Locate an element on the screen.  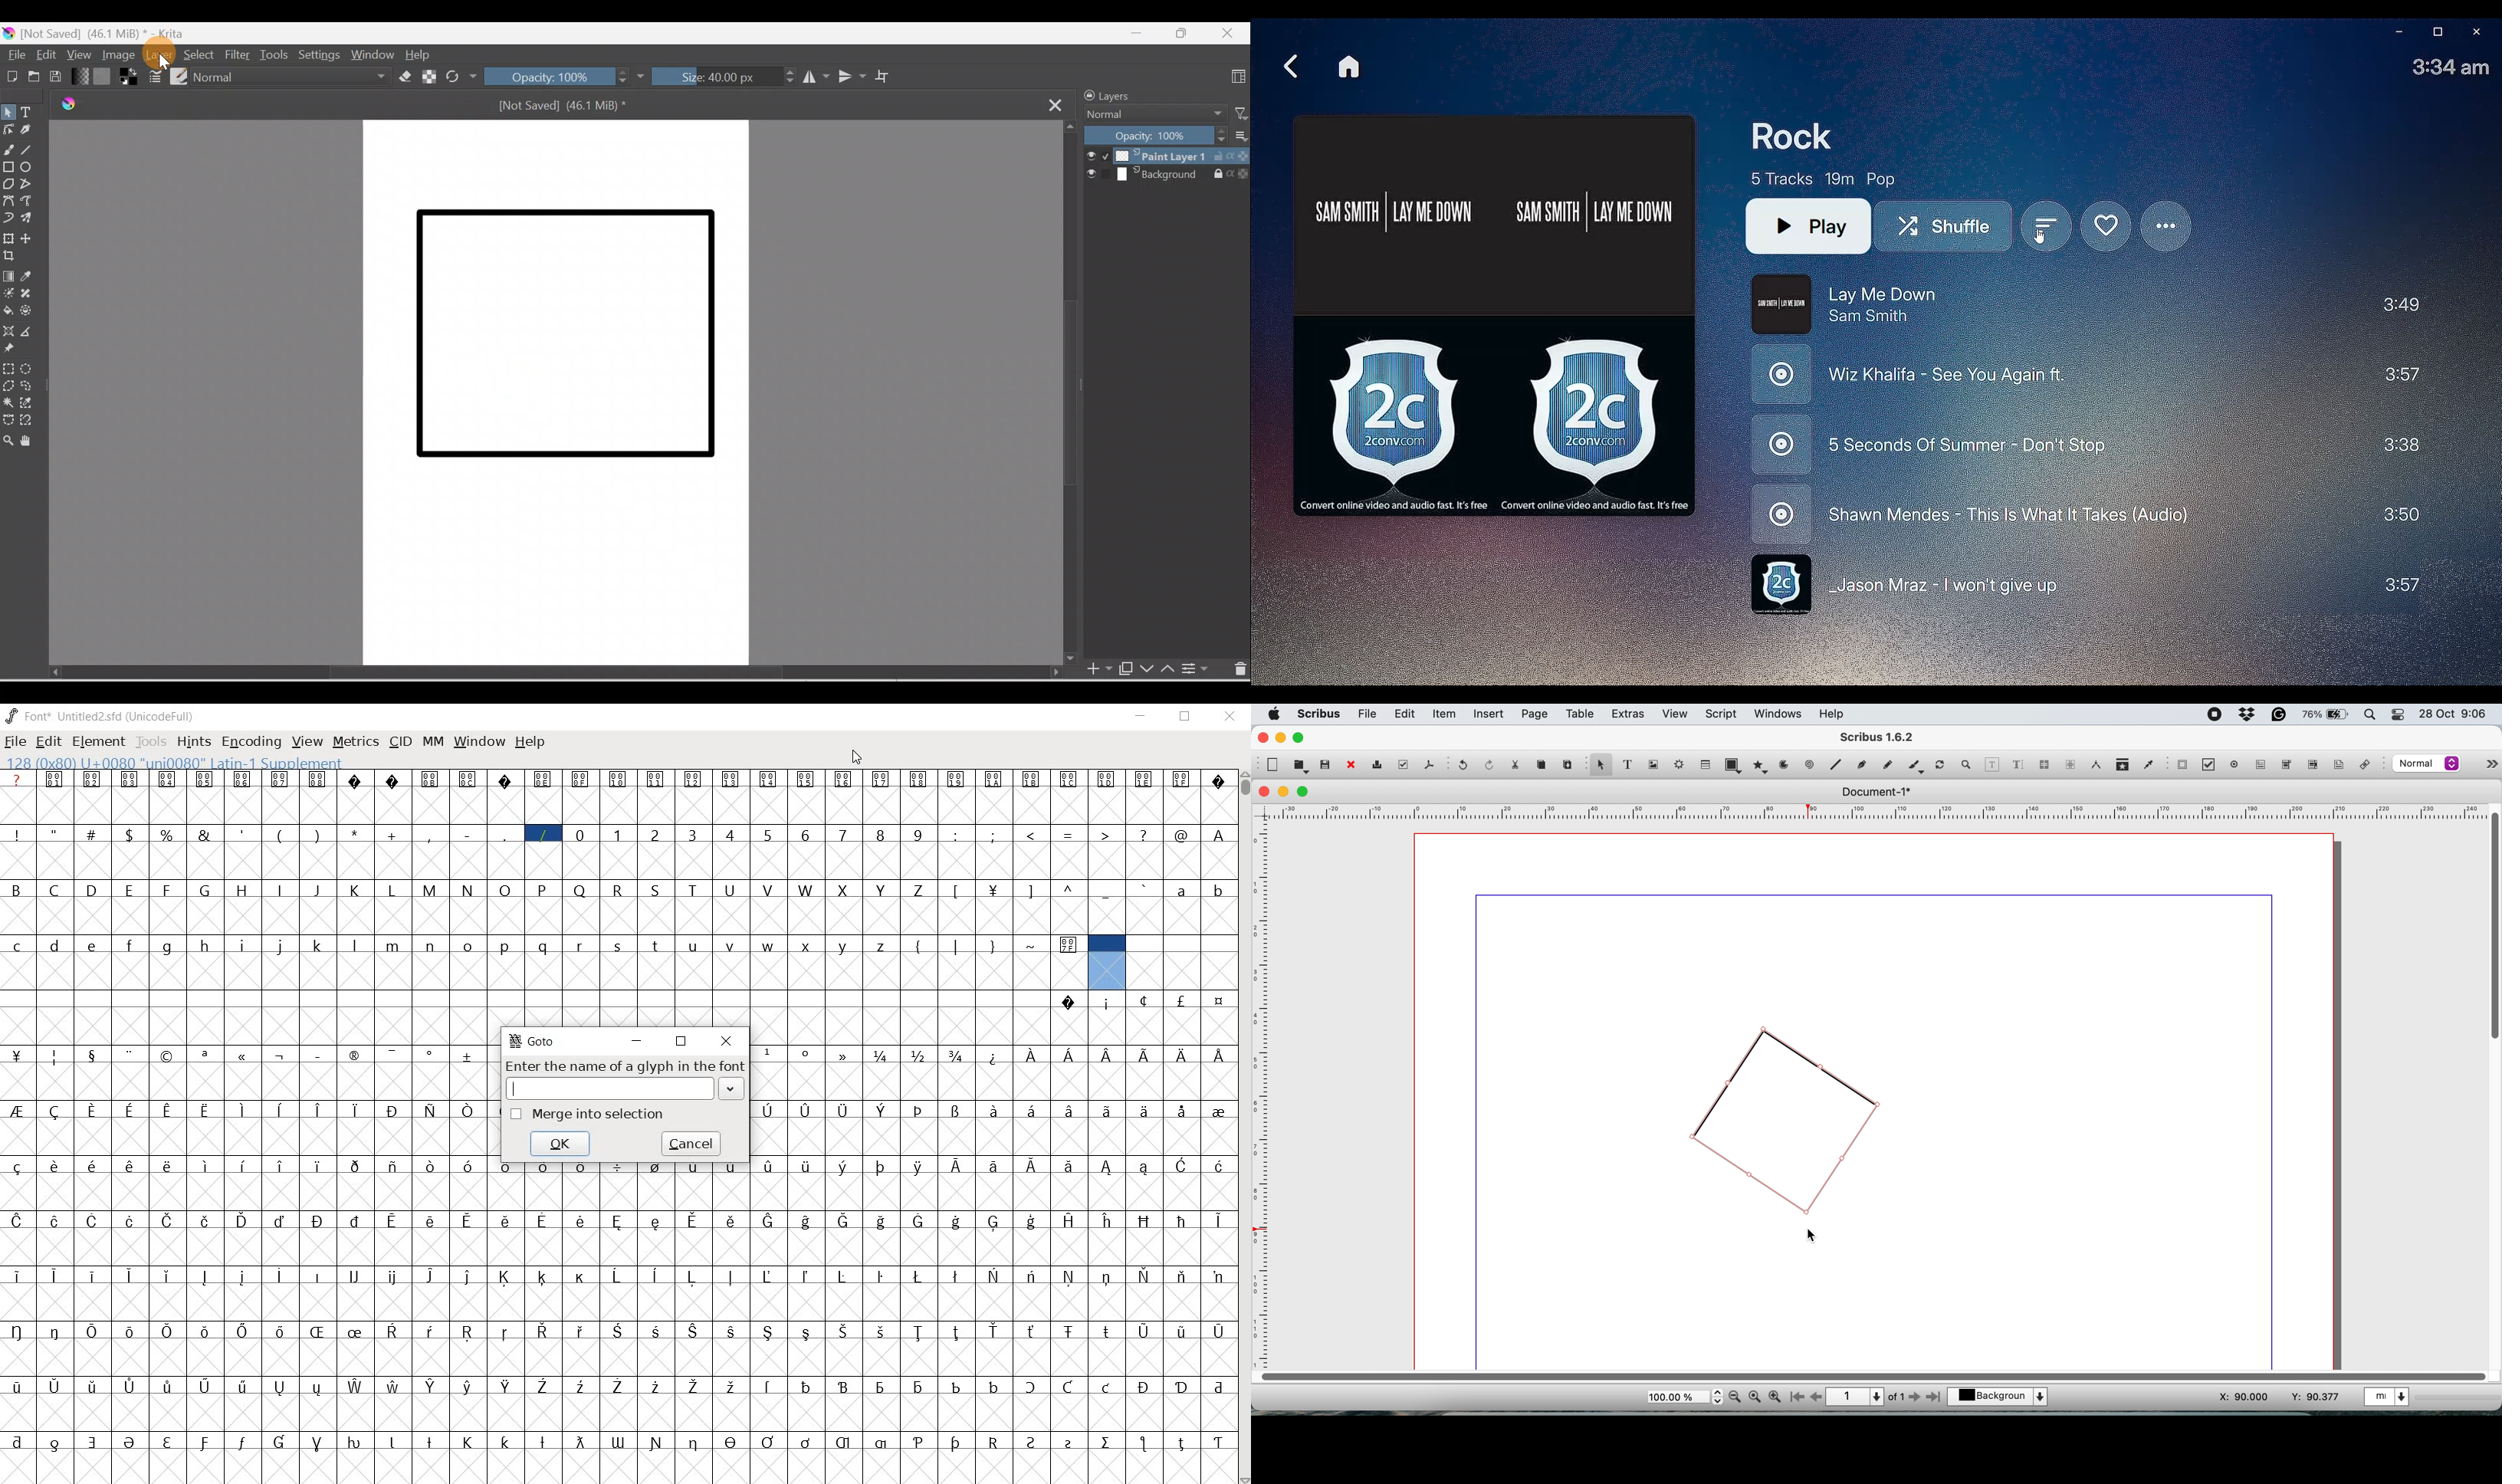
y is located at coordinates (845, 945).